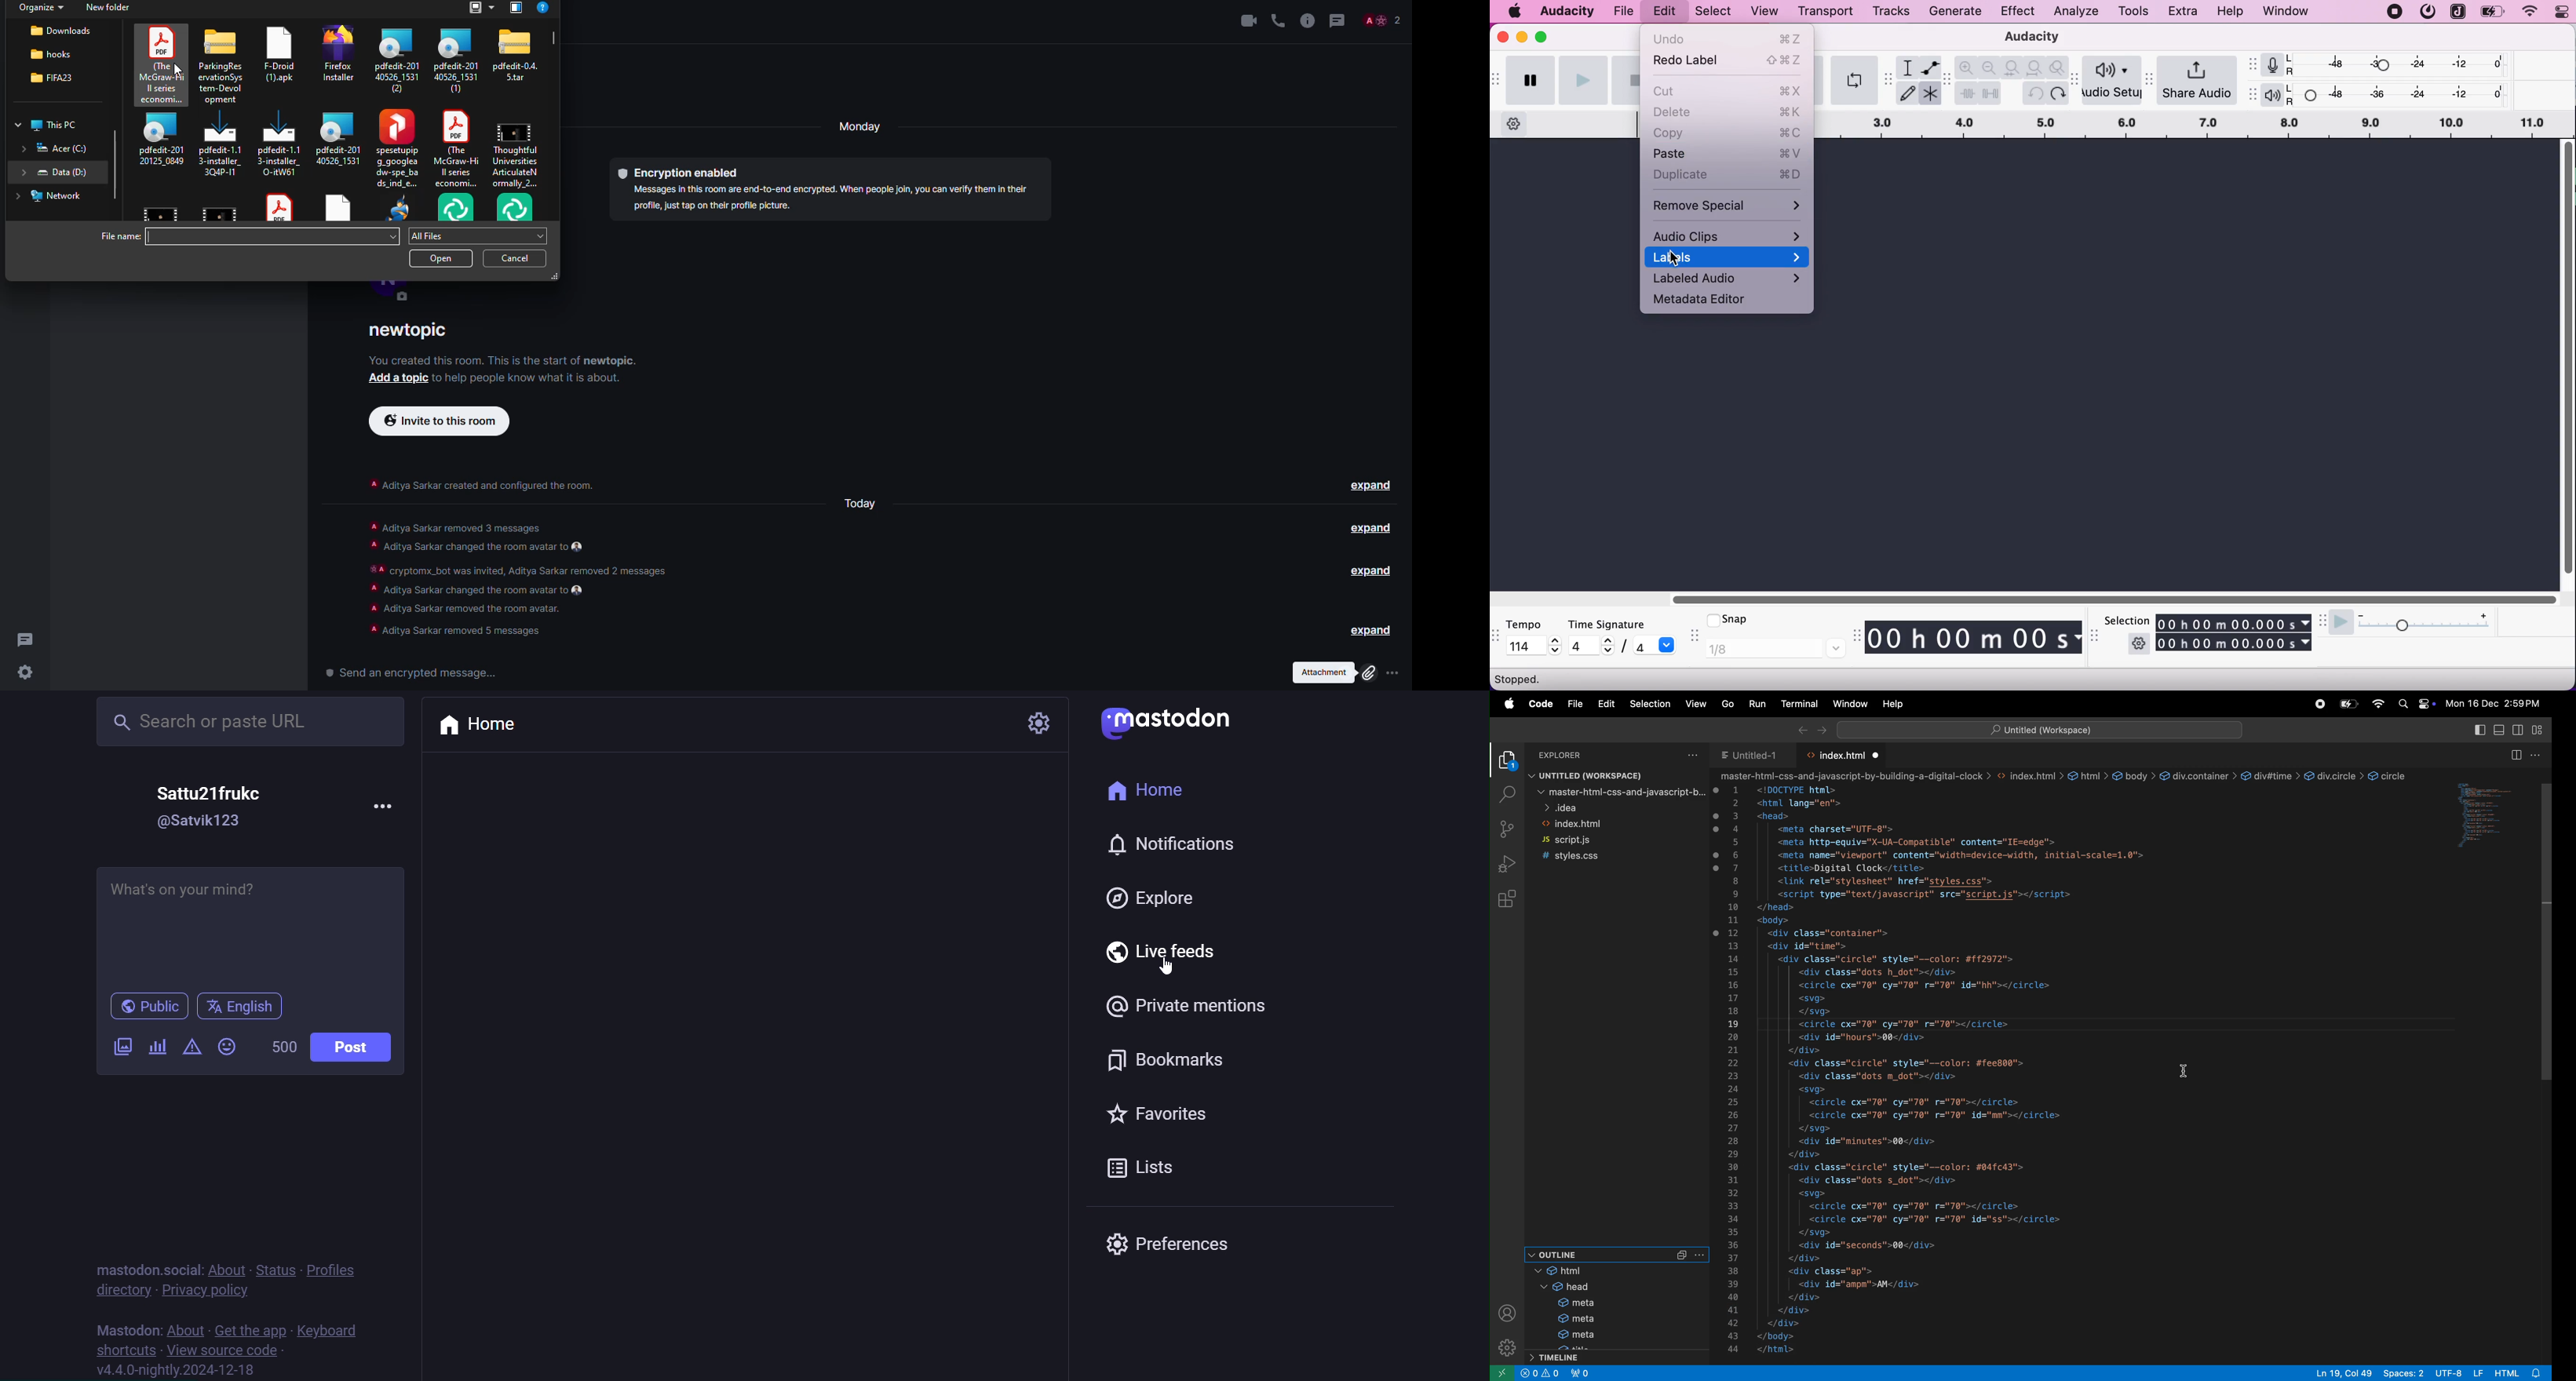 The height and width of the screenshot is (1400, 2576). Describe the element at coordinates (1552, 1374) in the screenshot. I see `alert` at that location.